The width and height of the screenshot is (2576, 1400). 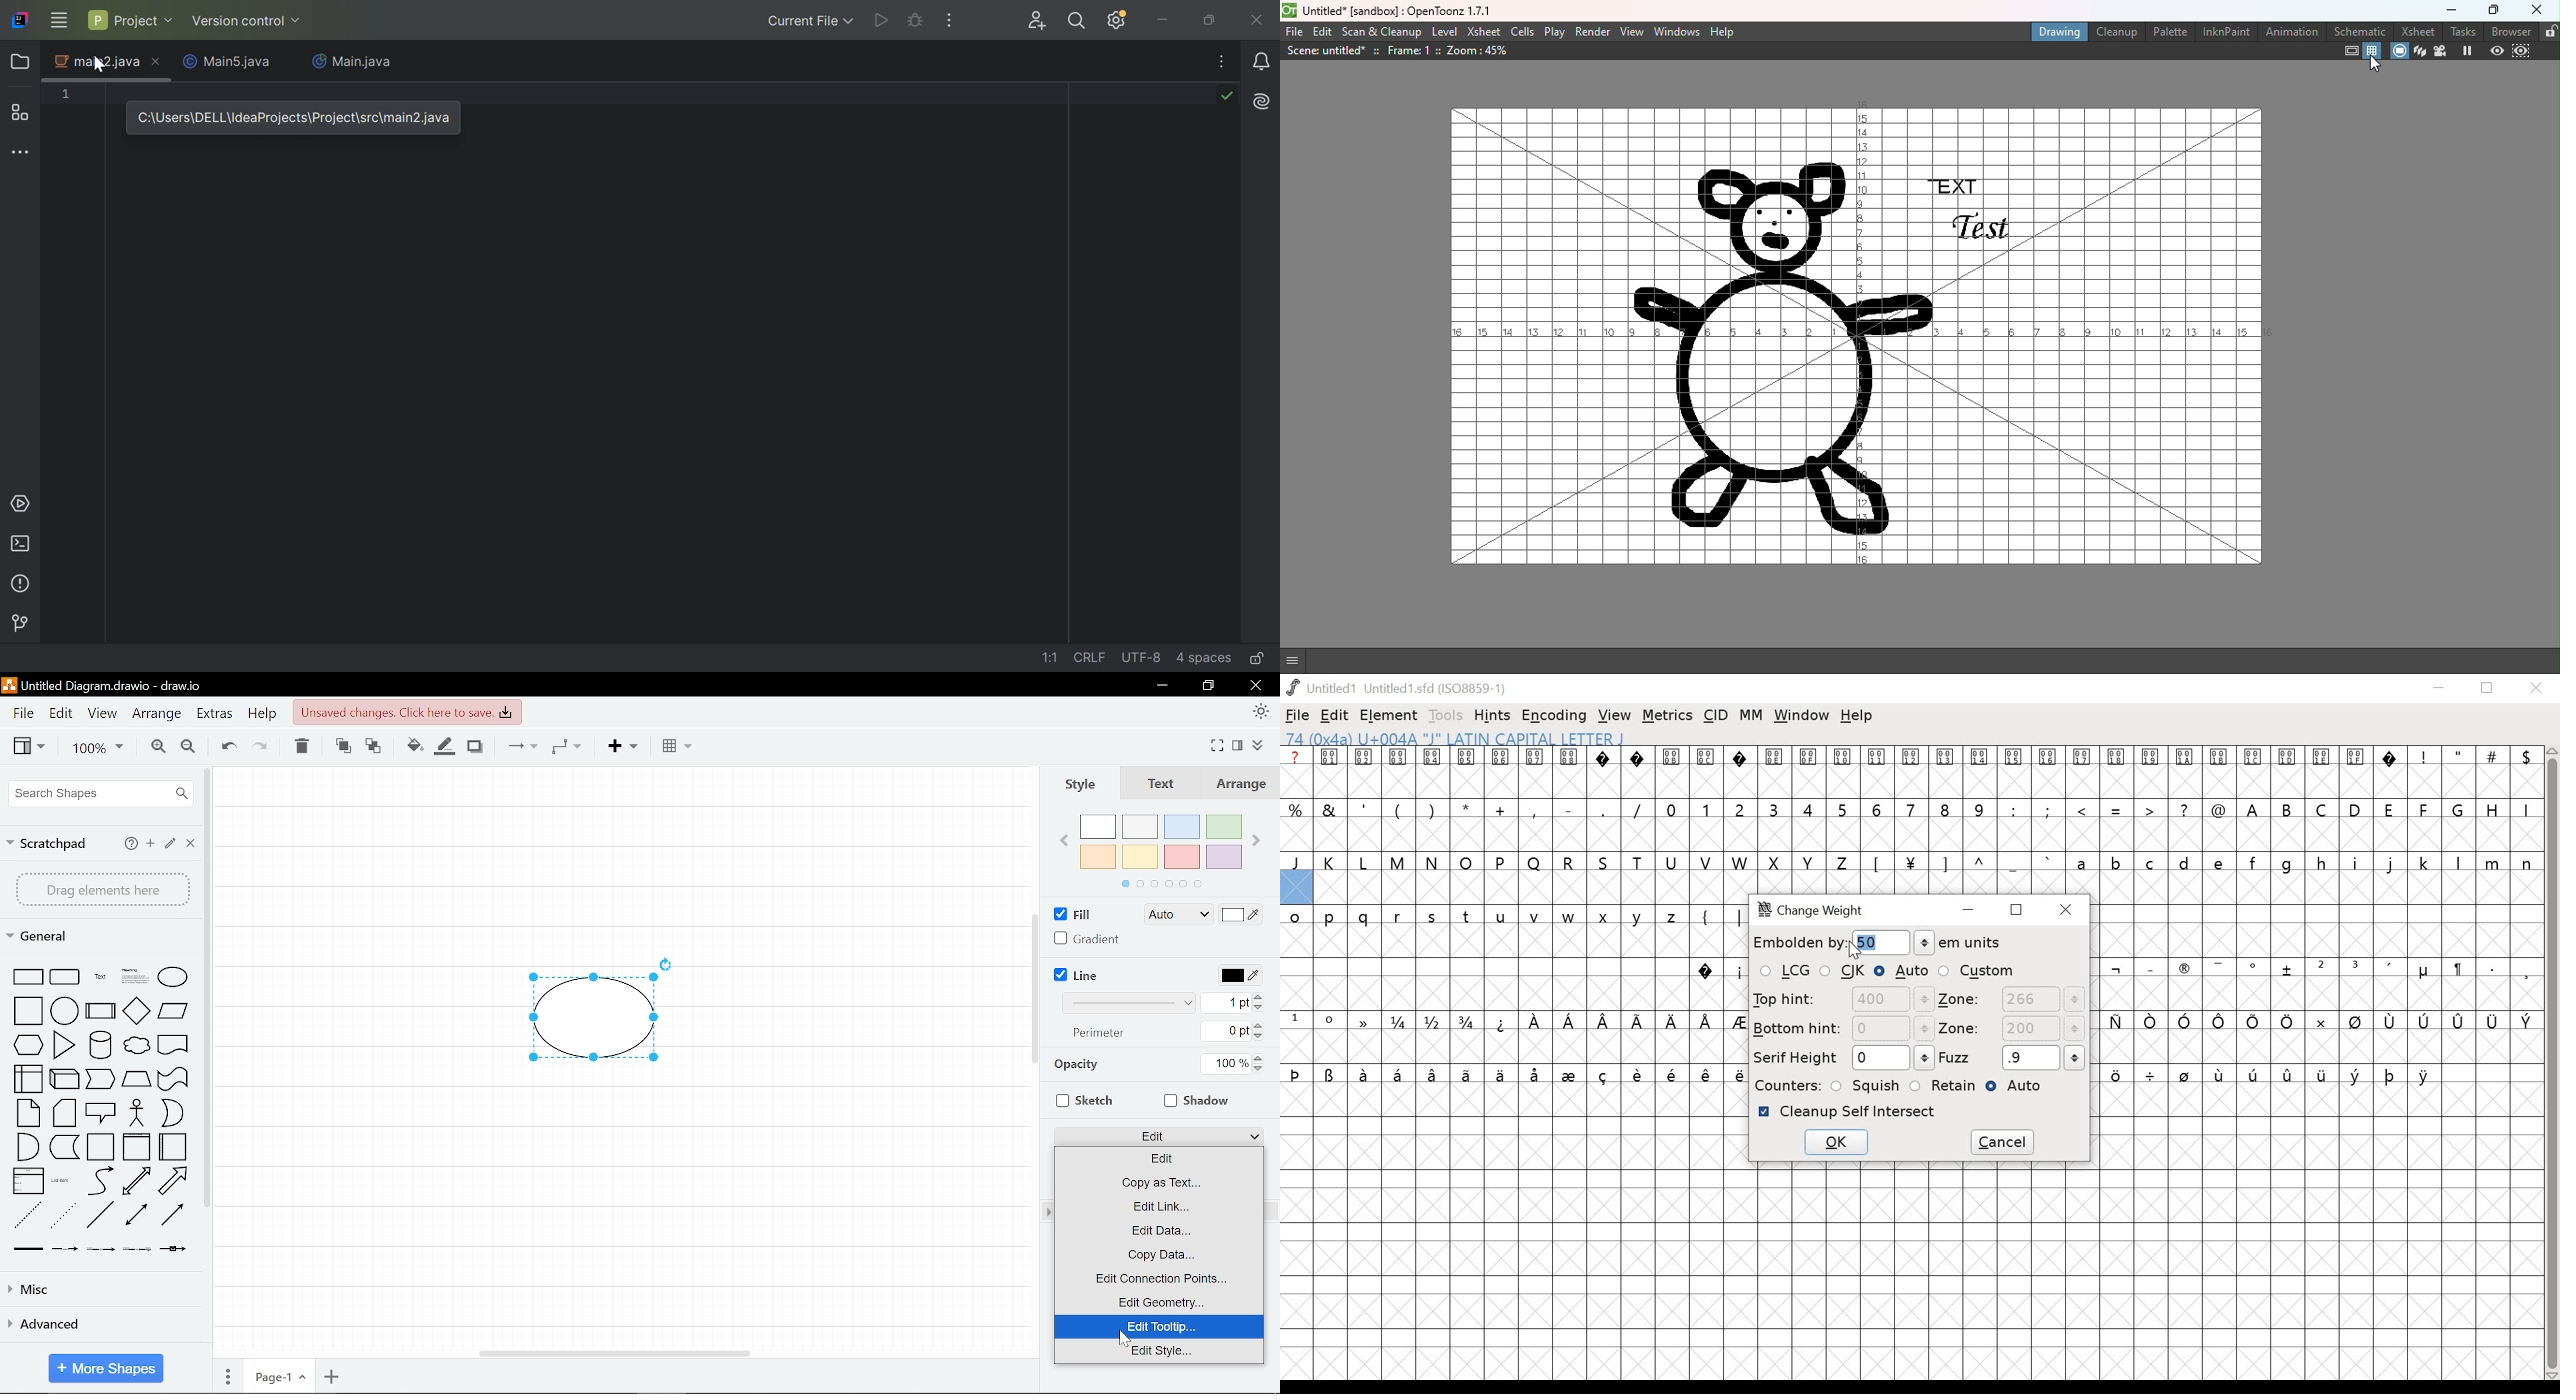 I want to click on selected glyph slot, so click(x=1296, y=888).